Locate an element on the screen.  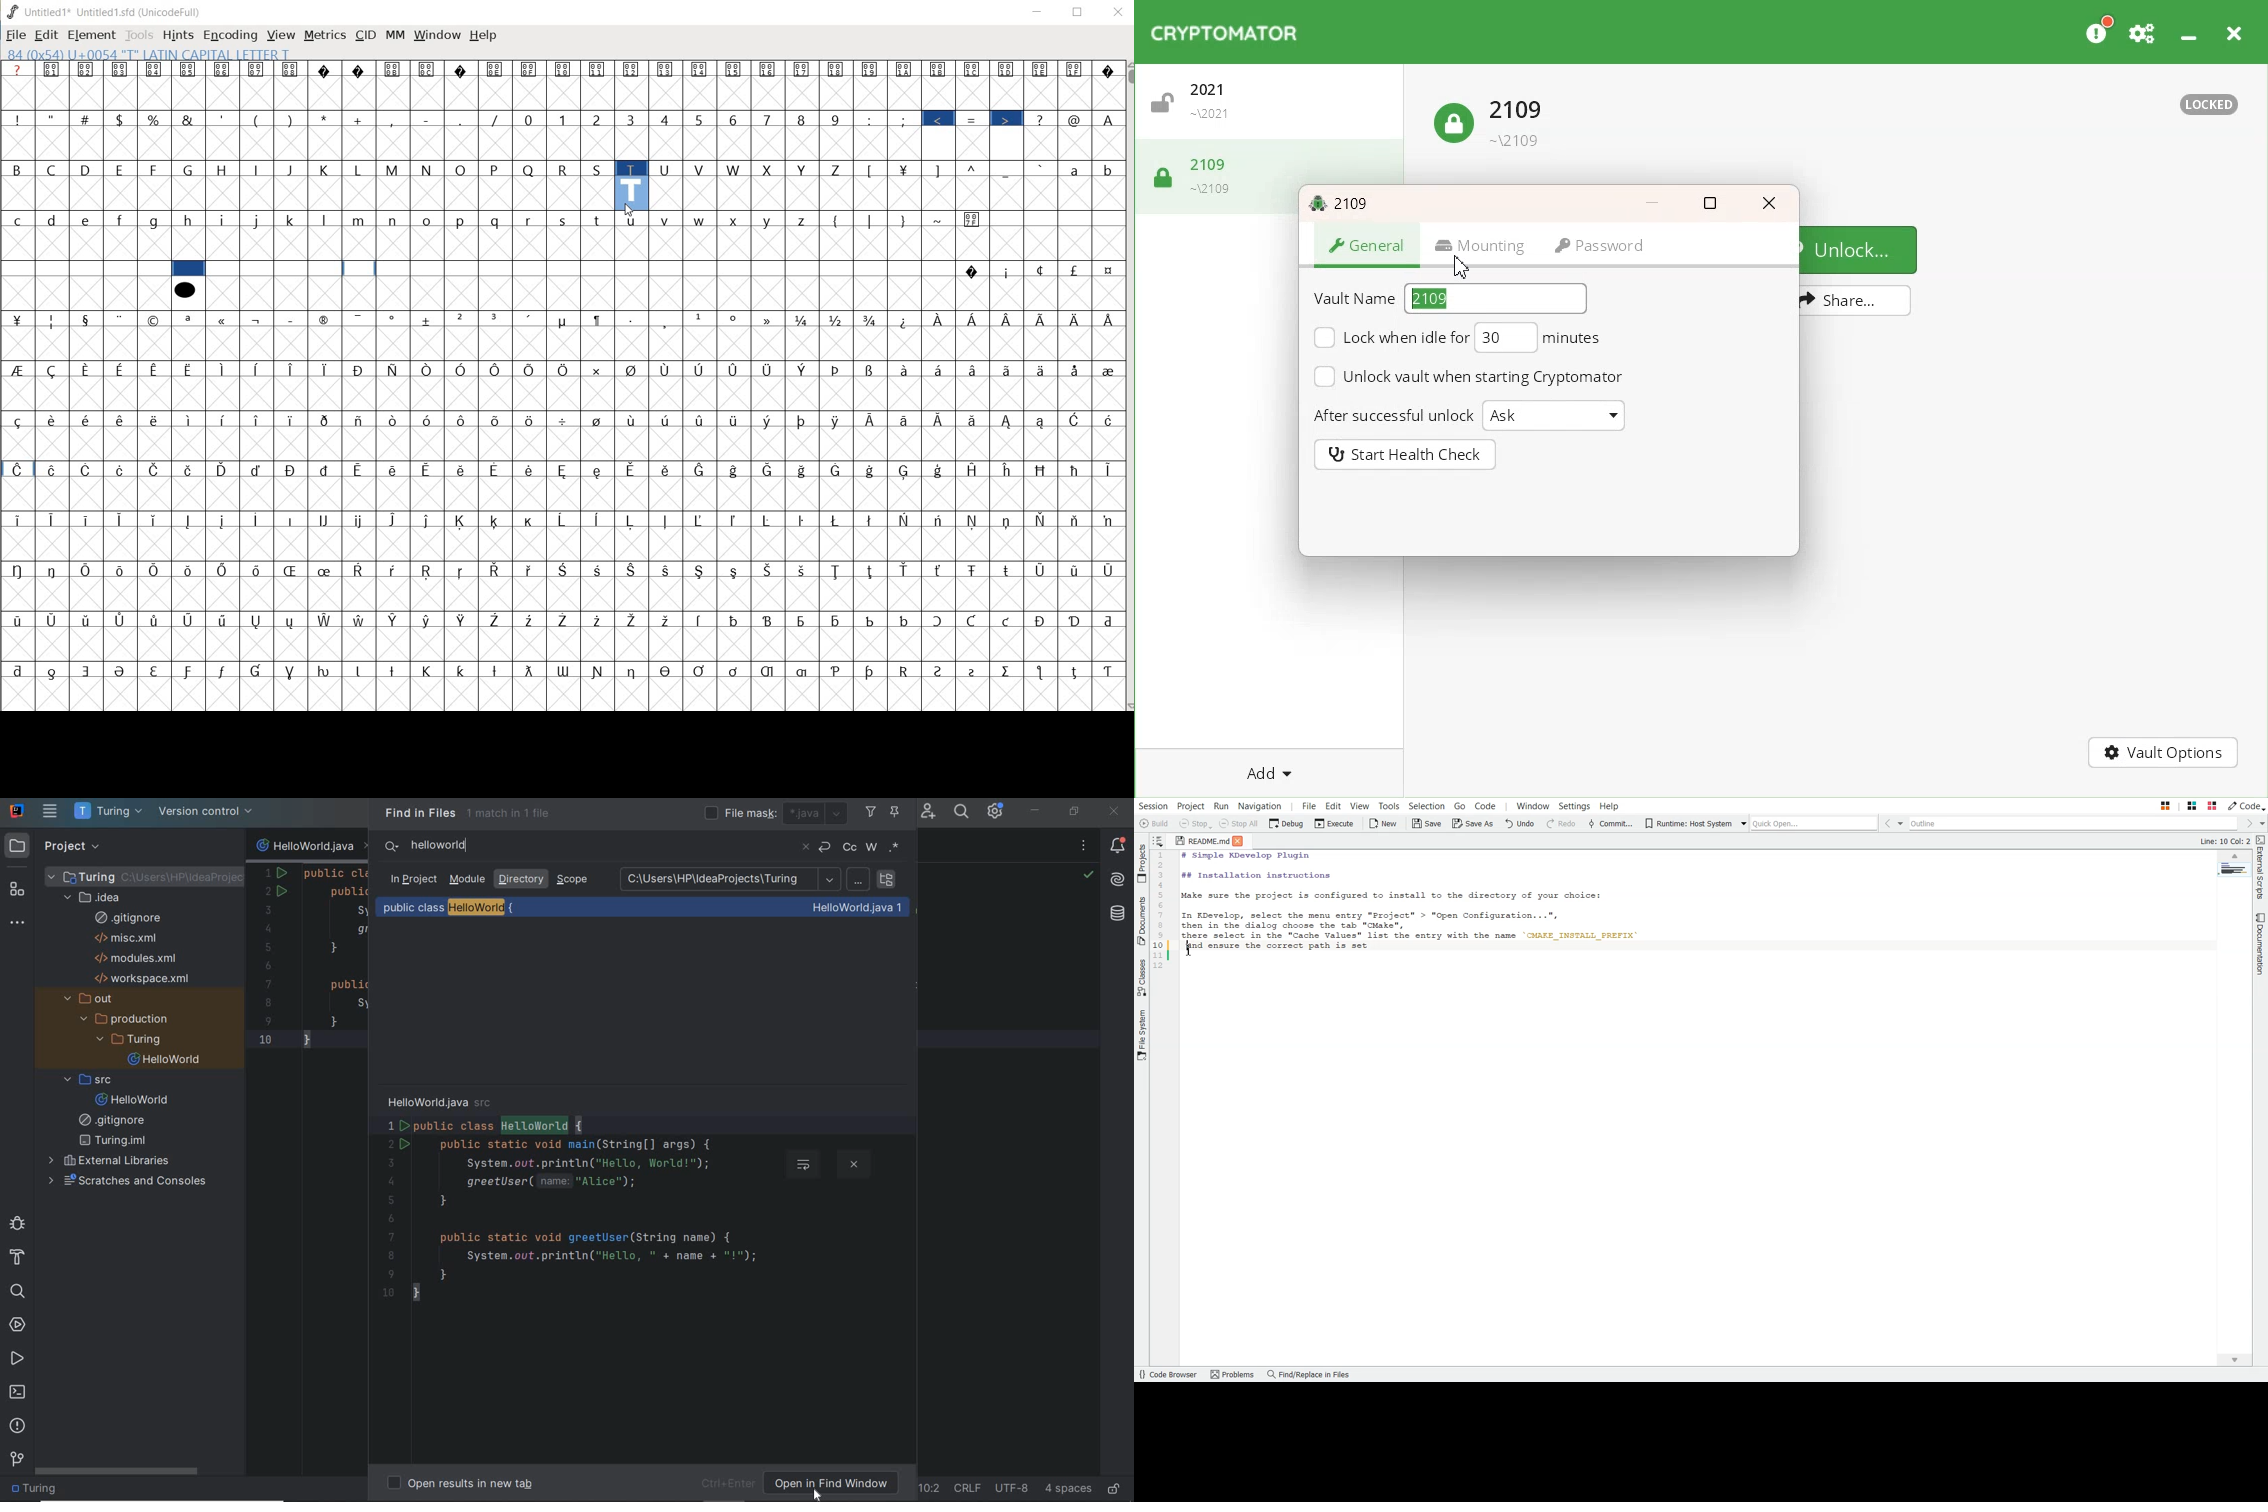
R is located at coordinates (565, 169).